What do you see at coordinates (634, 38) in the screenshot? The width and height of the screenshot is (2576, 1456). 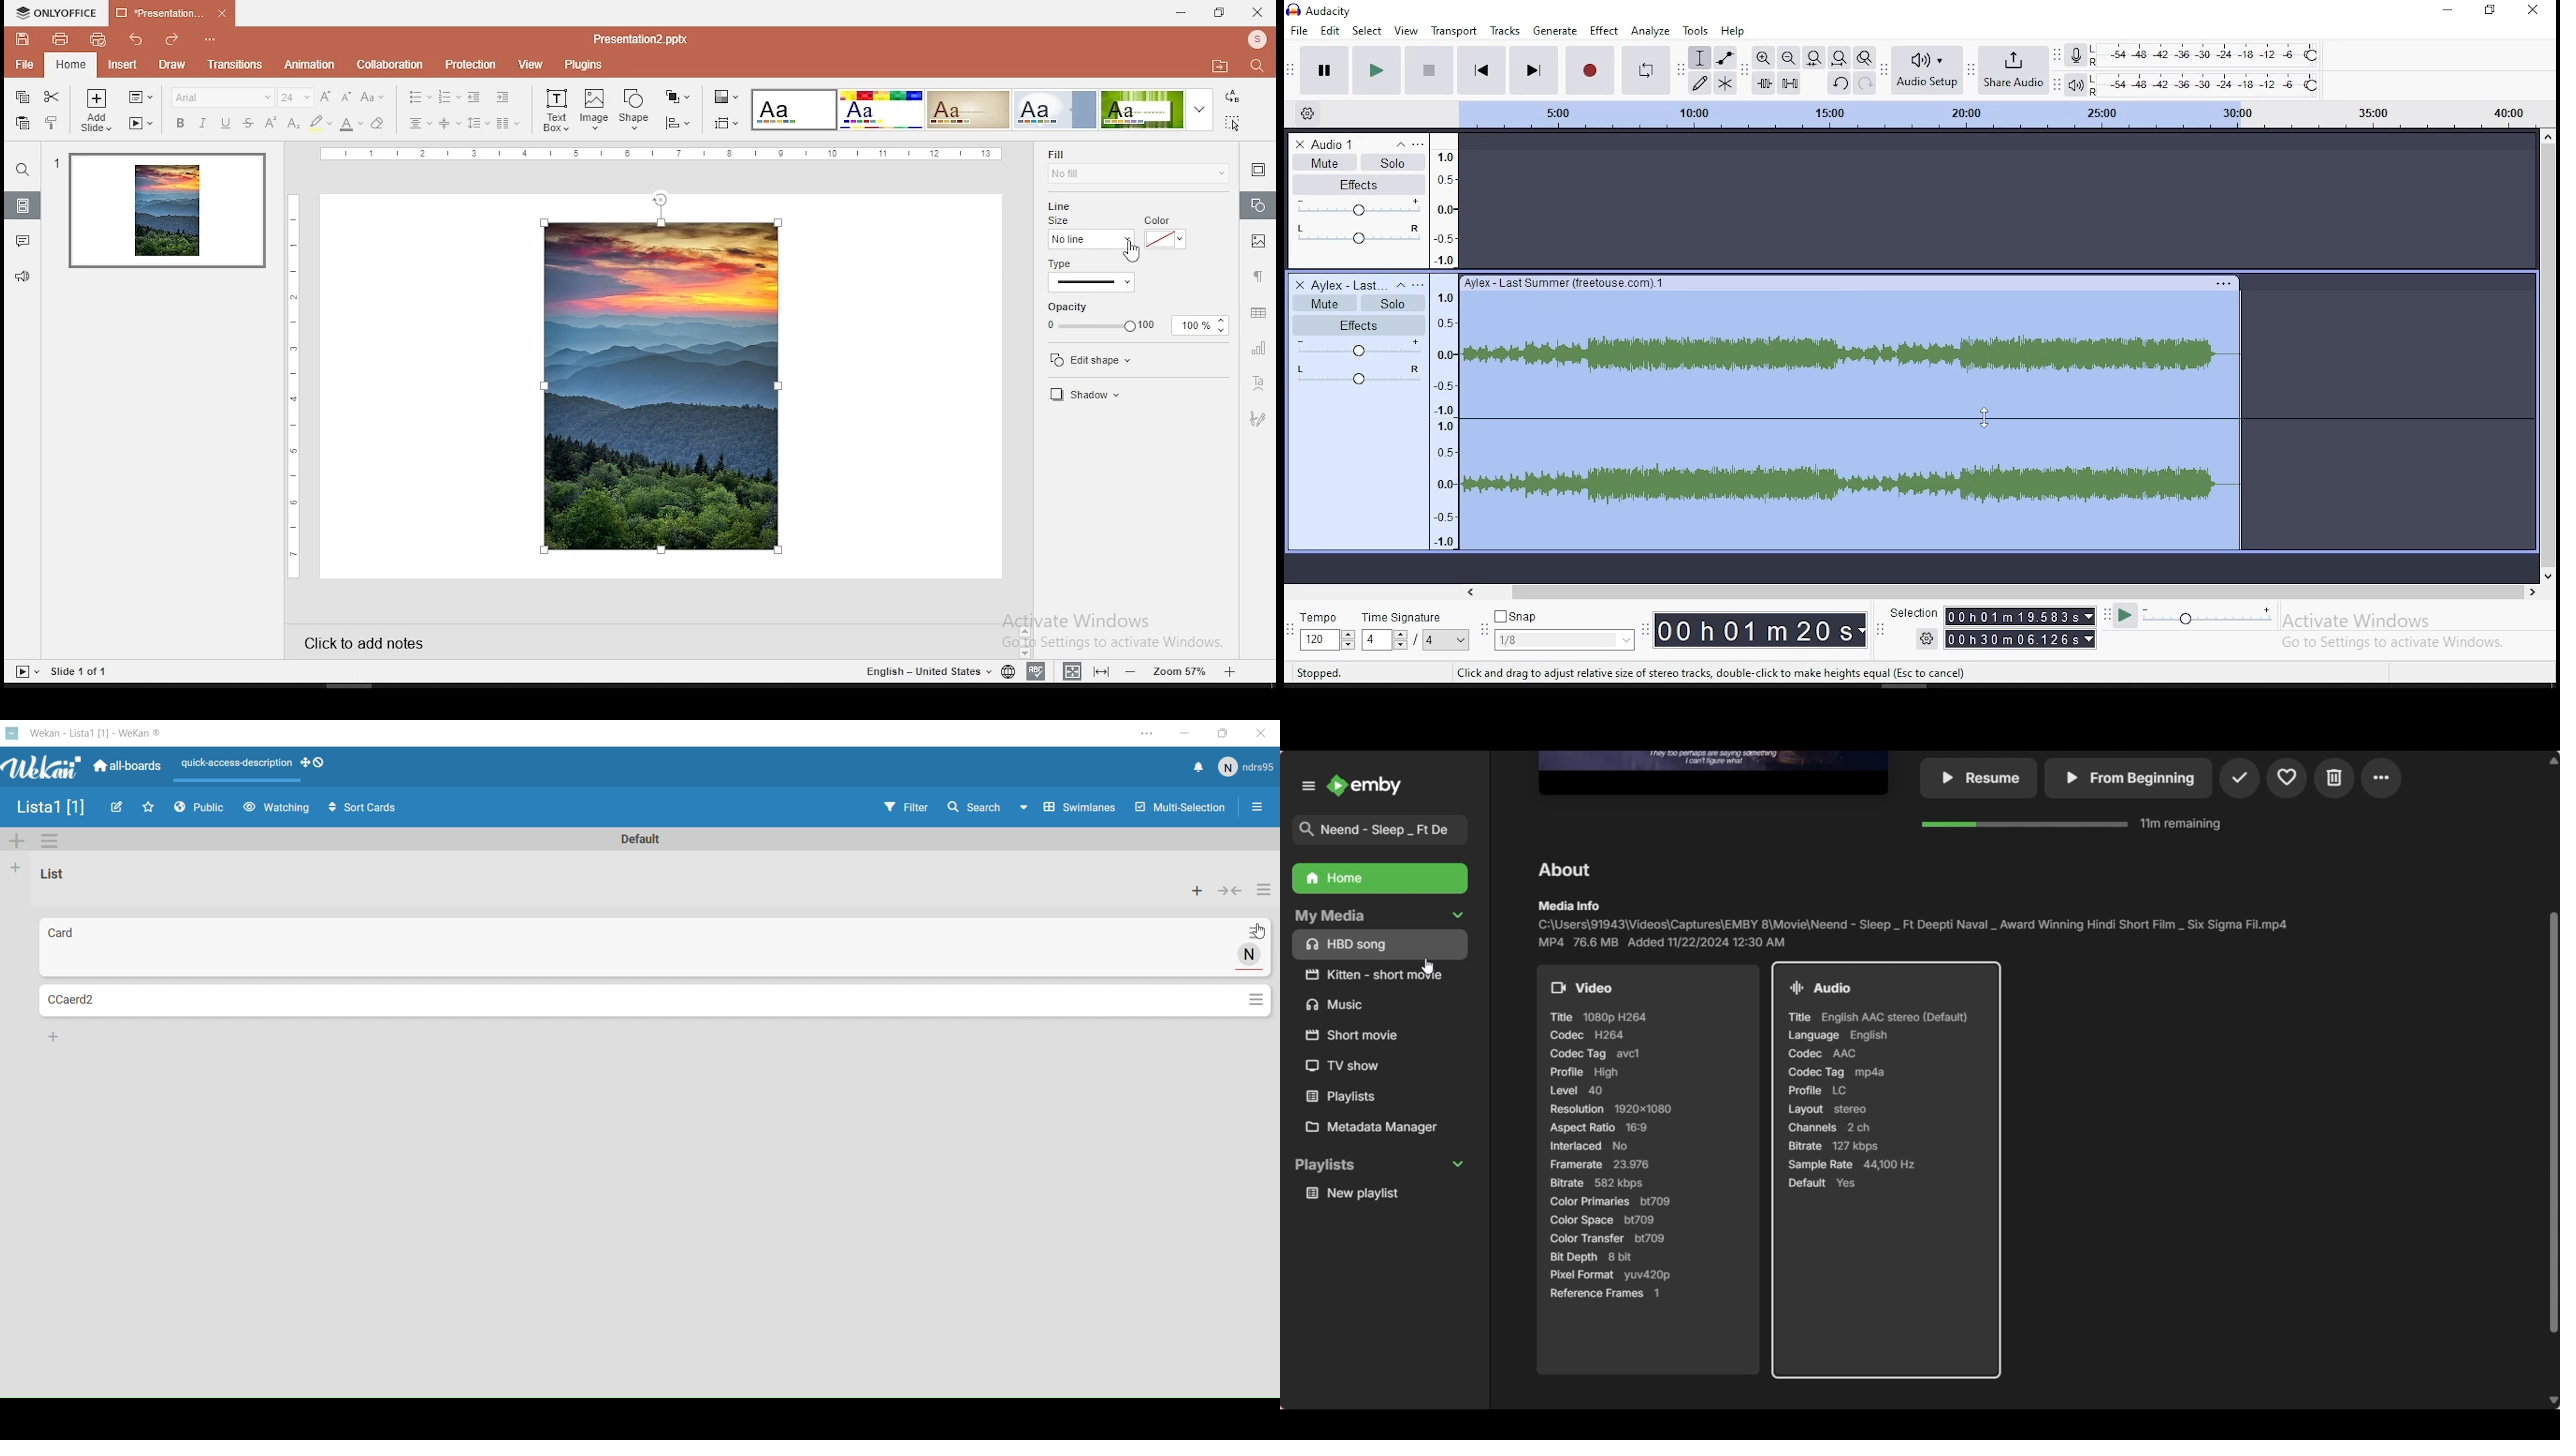 I see `presentation2.pptx` at bounding box center [634, 38].